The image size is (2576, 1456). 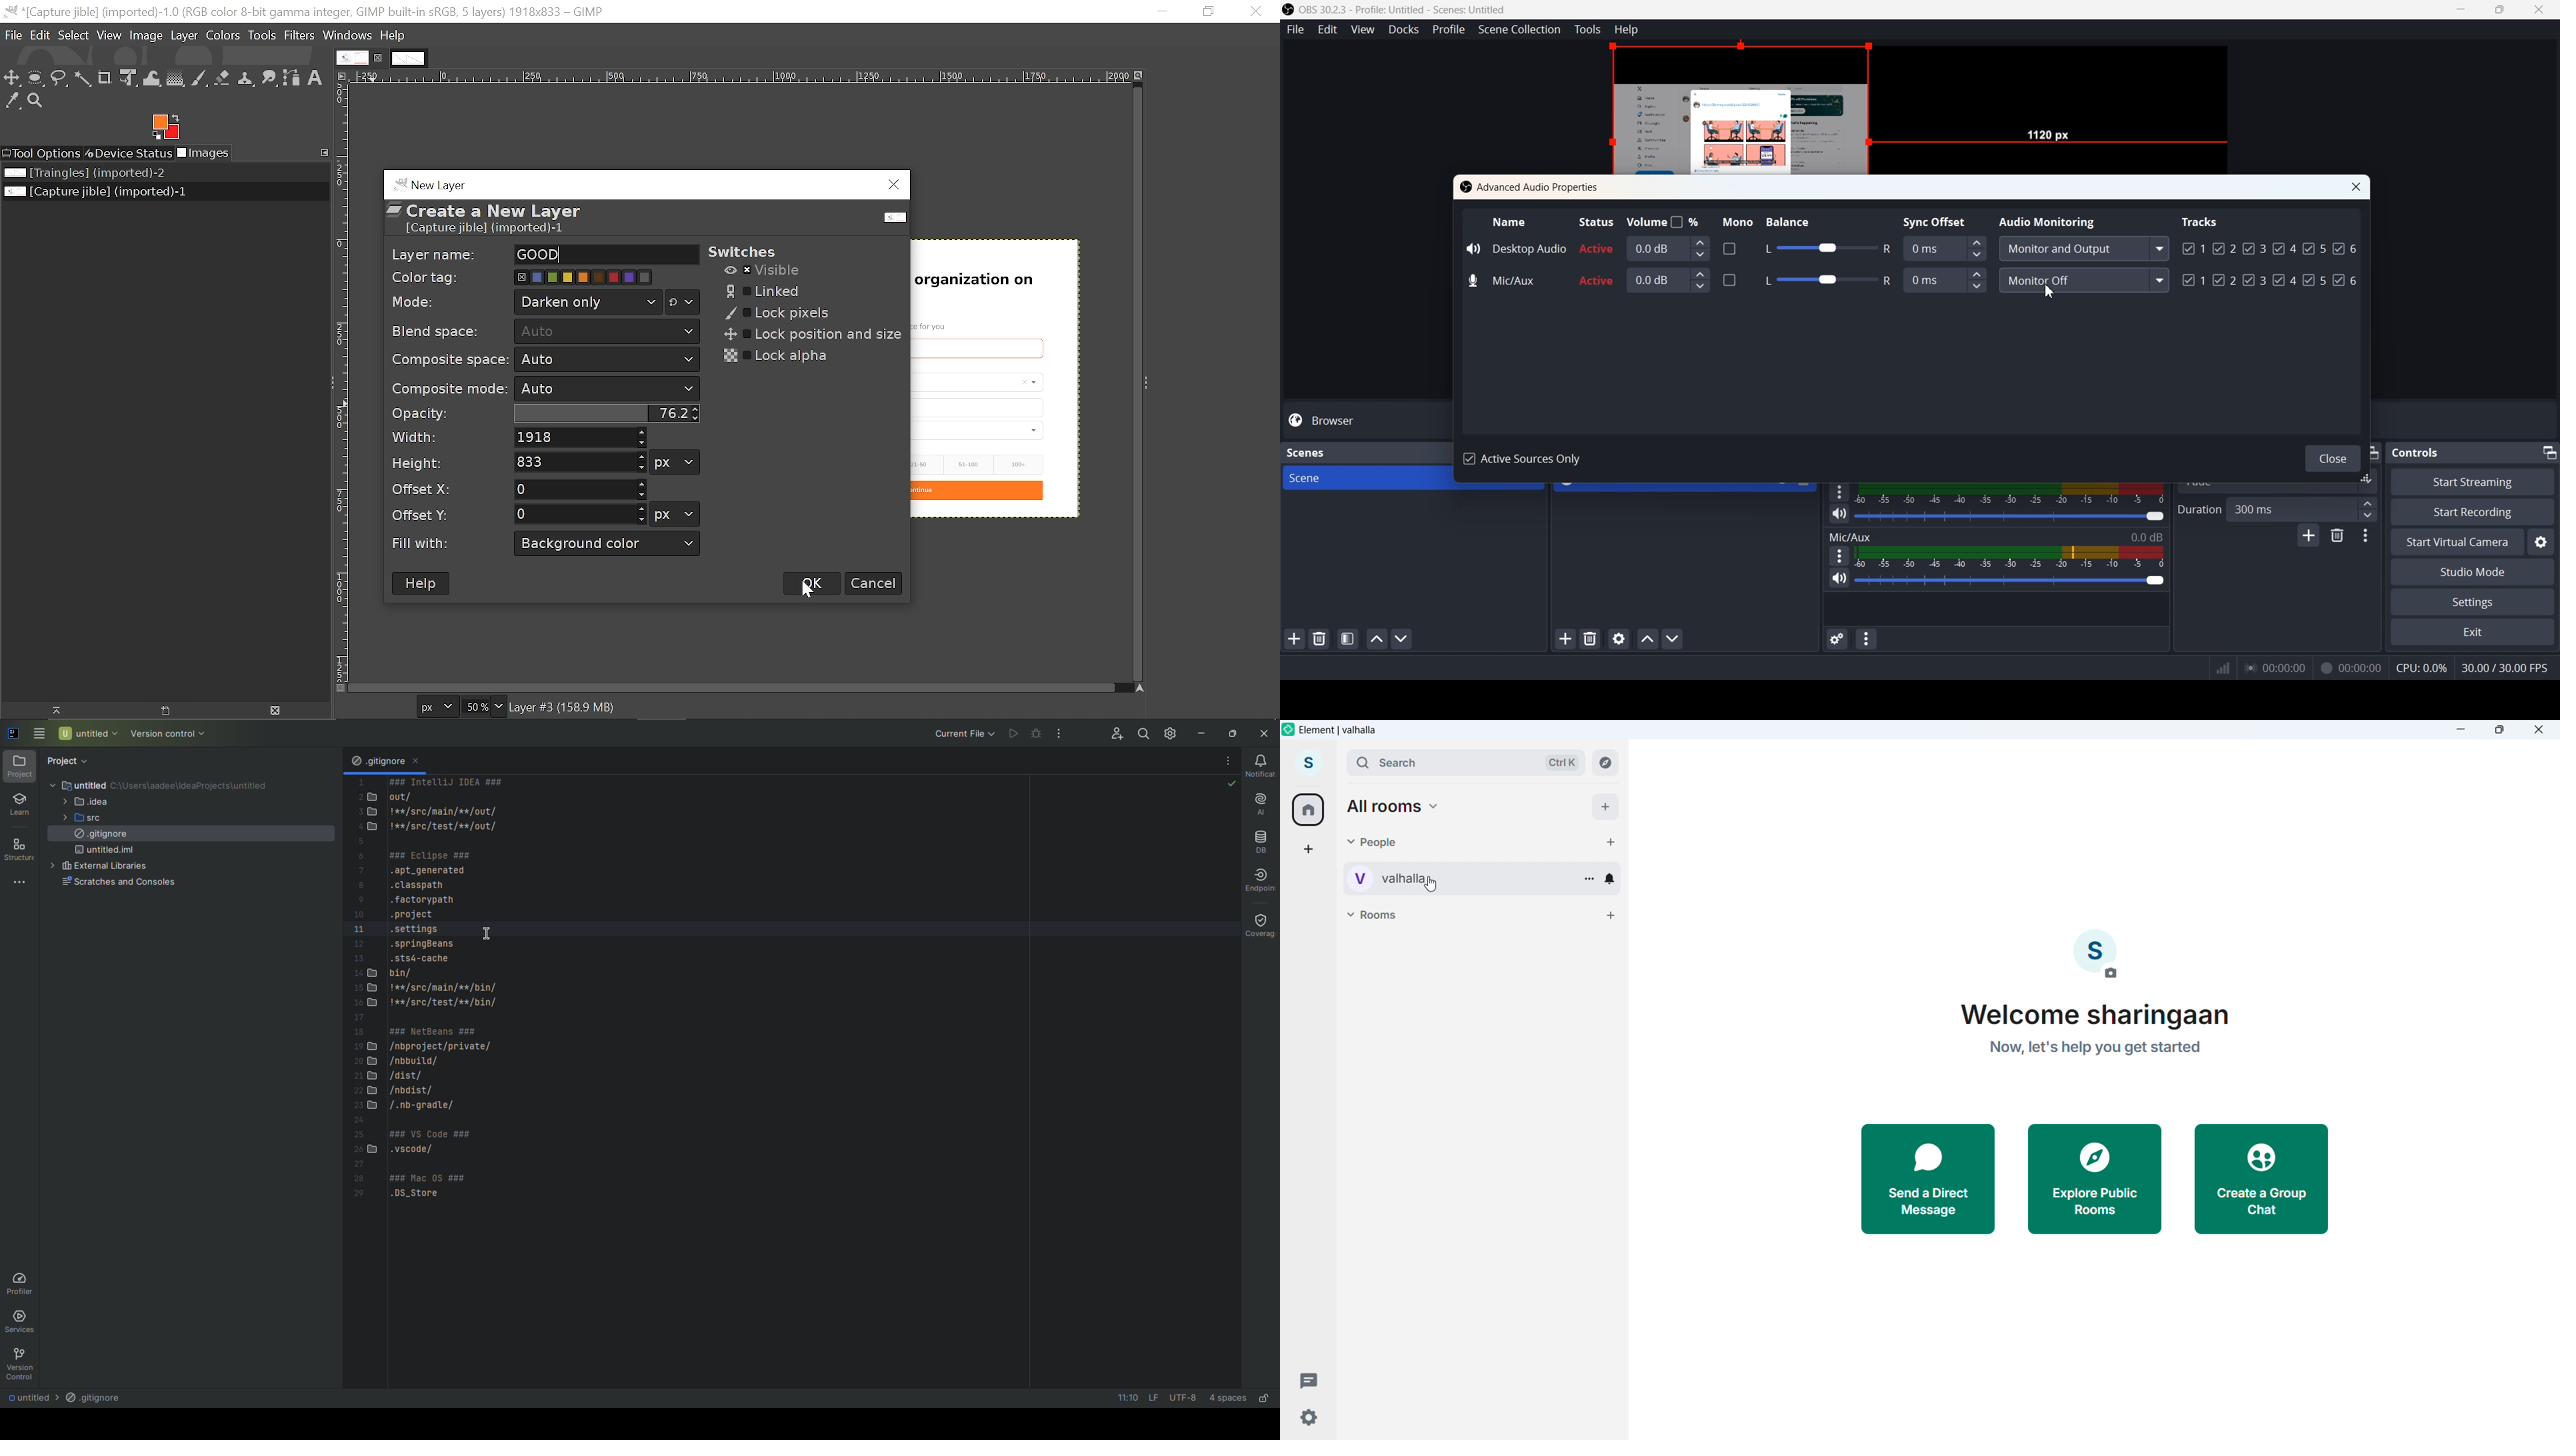 What do you see at coordinates (2113, 1055) in the screenshot?
I see `now let's help you get started` at bounding box center [2113, 1055].